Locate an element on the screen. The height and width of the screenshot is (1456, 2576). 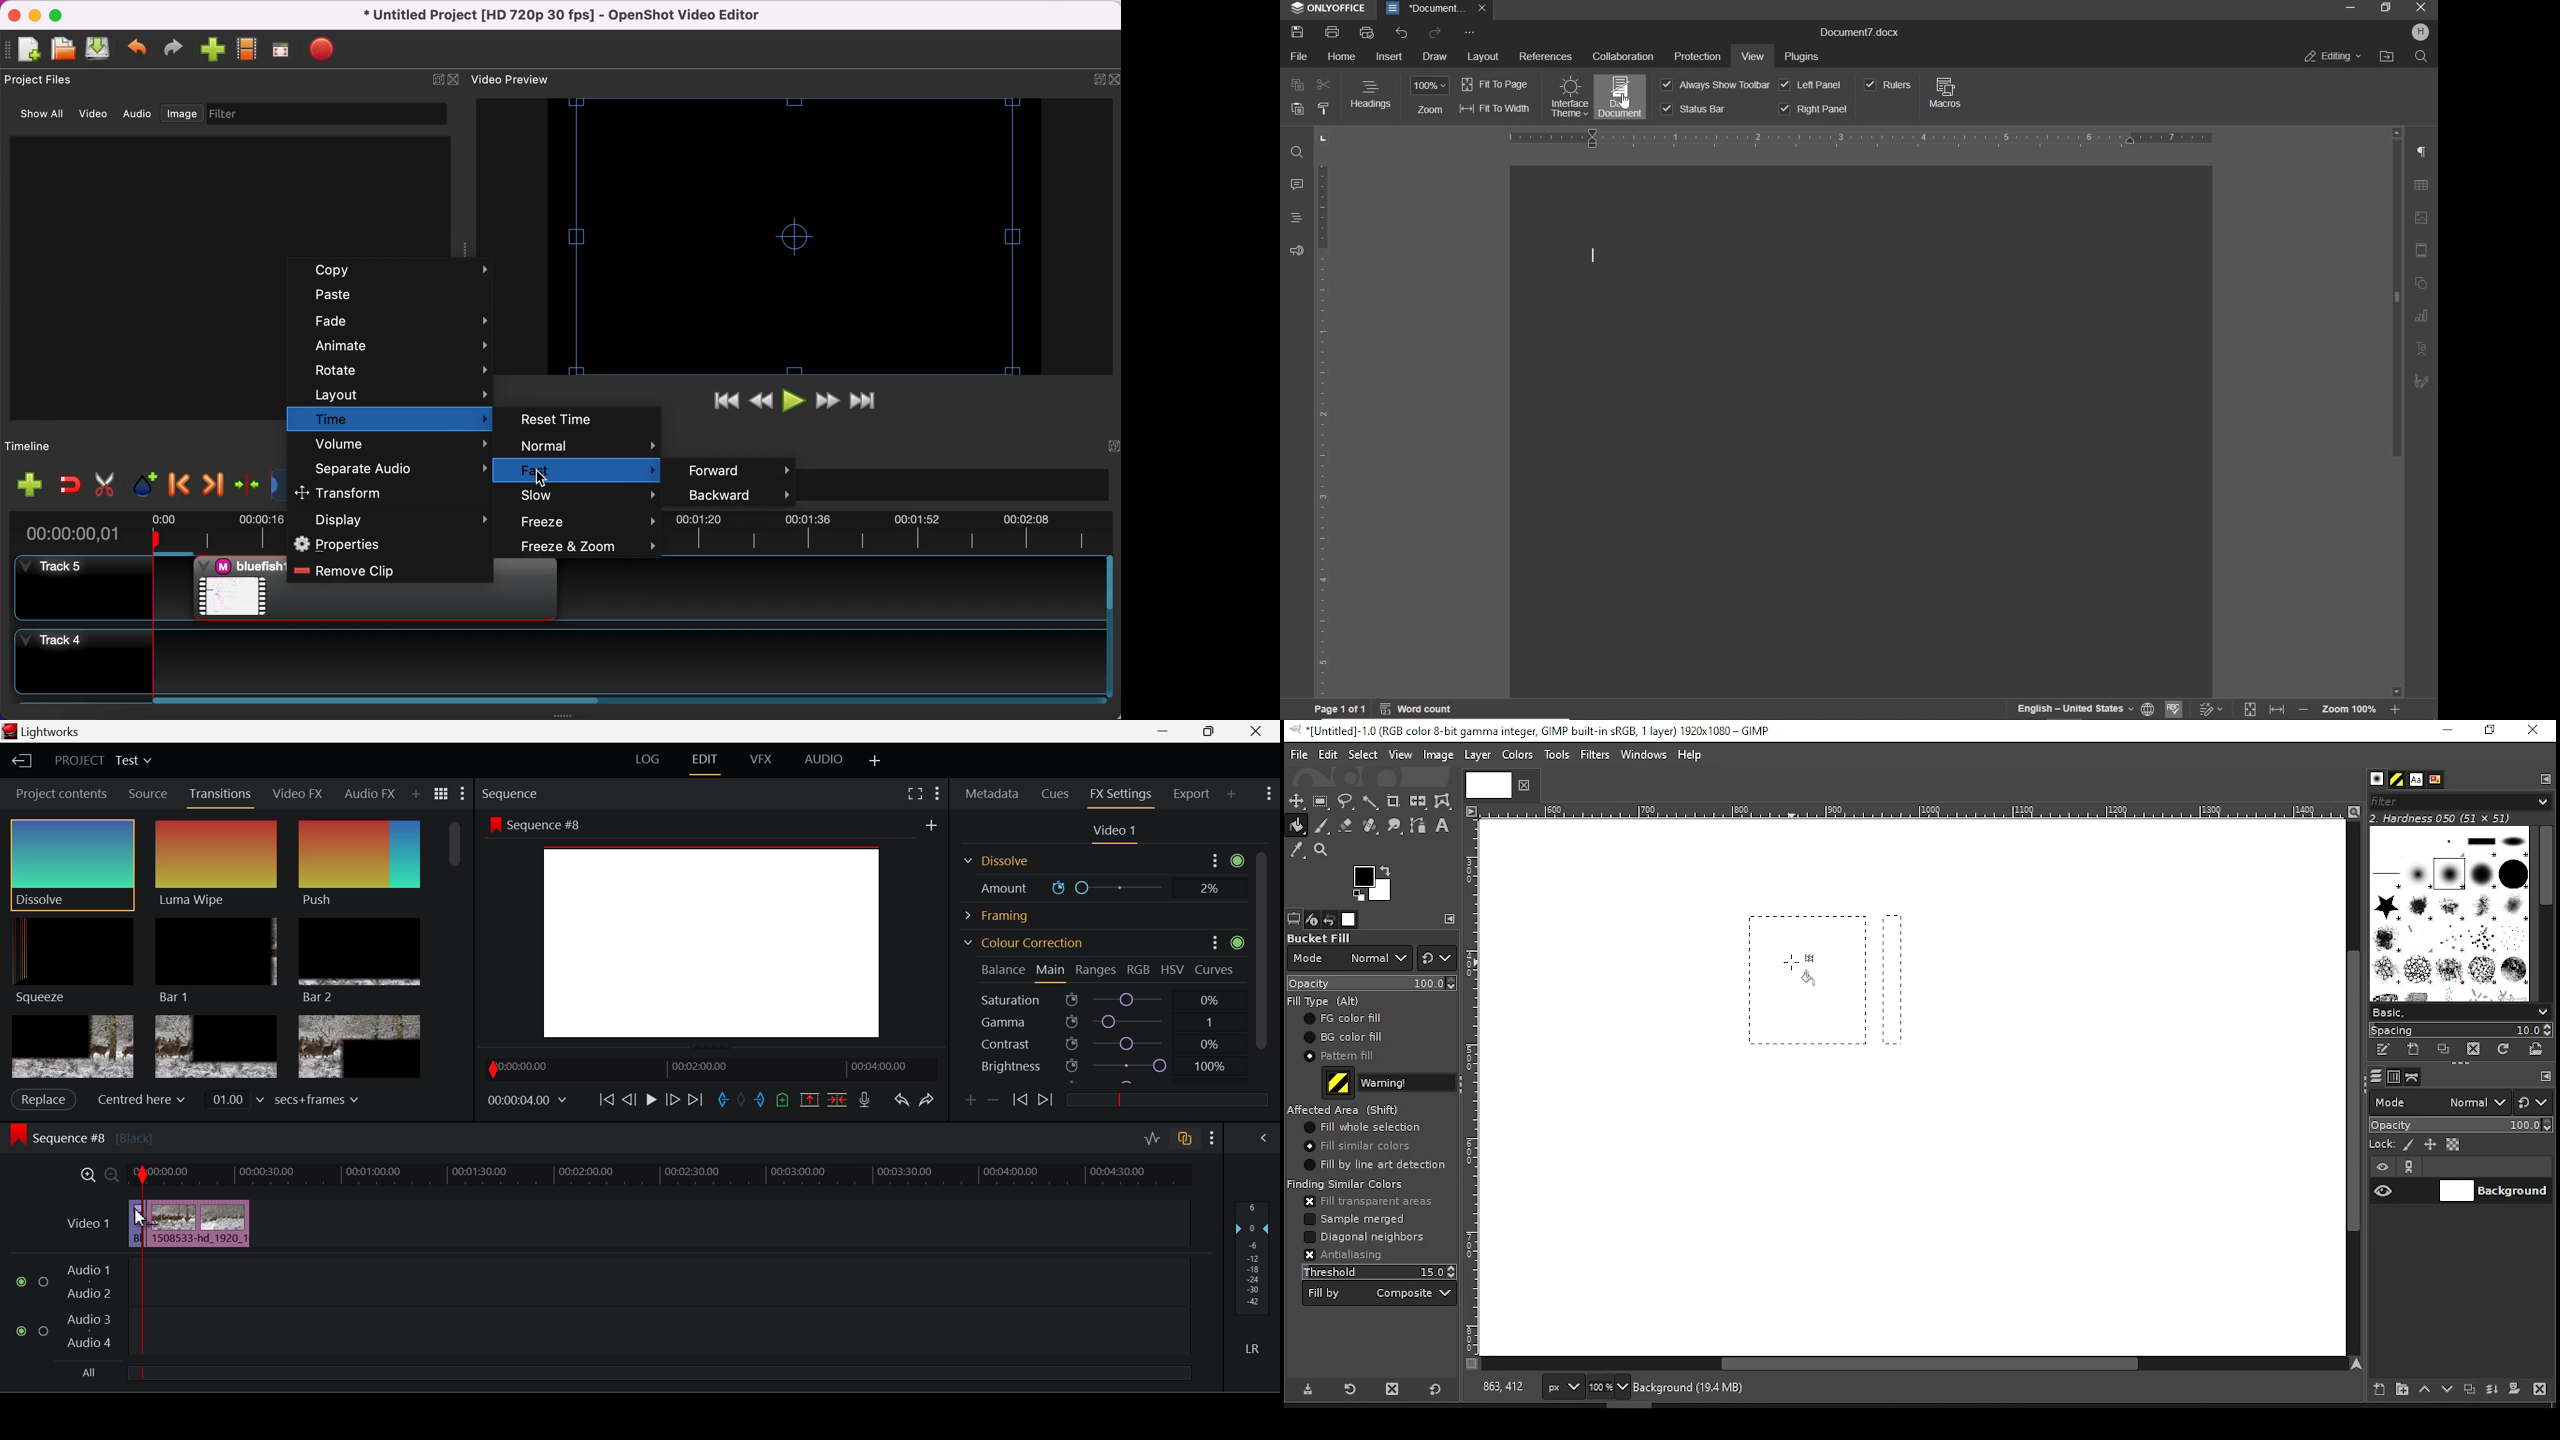
brushes is located at coordinates (2449, 913).